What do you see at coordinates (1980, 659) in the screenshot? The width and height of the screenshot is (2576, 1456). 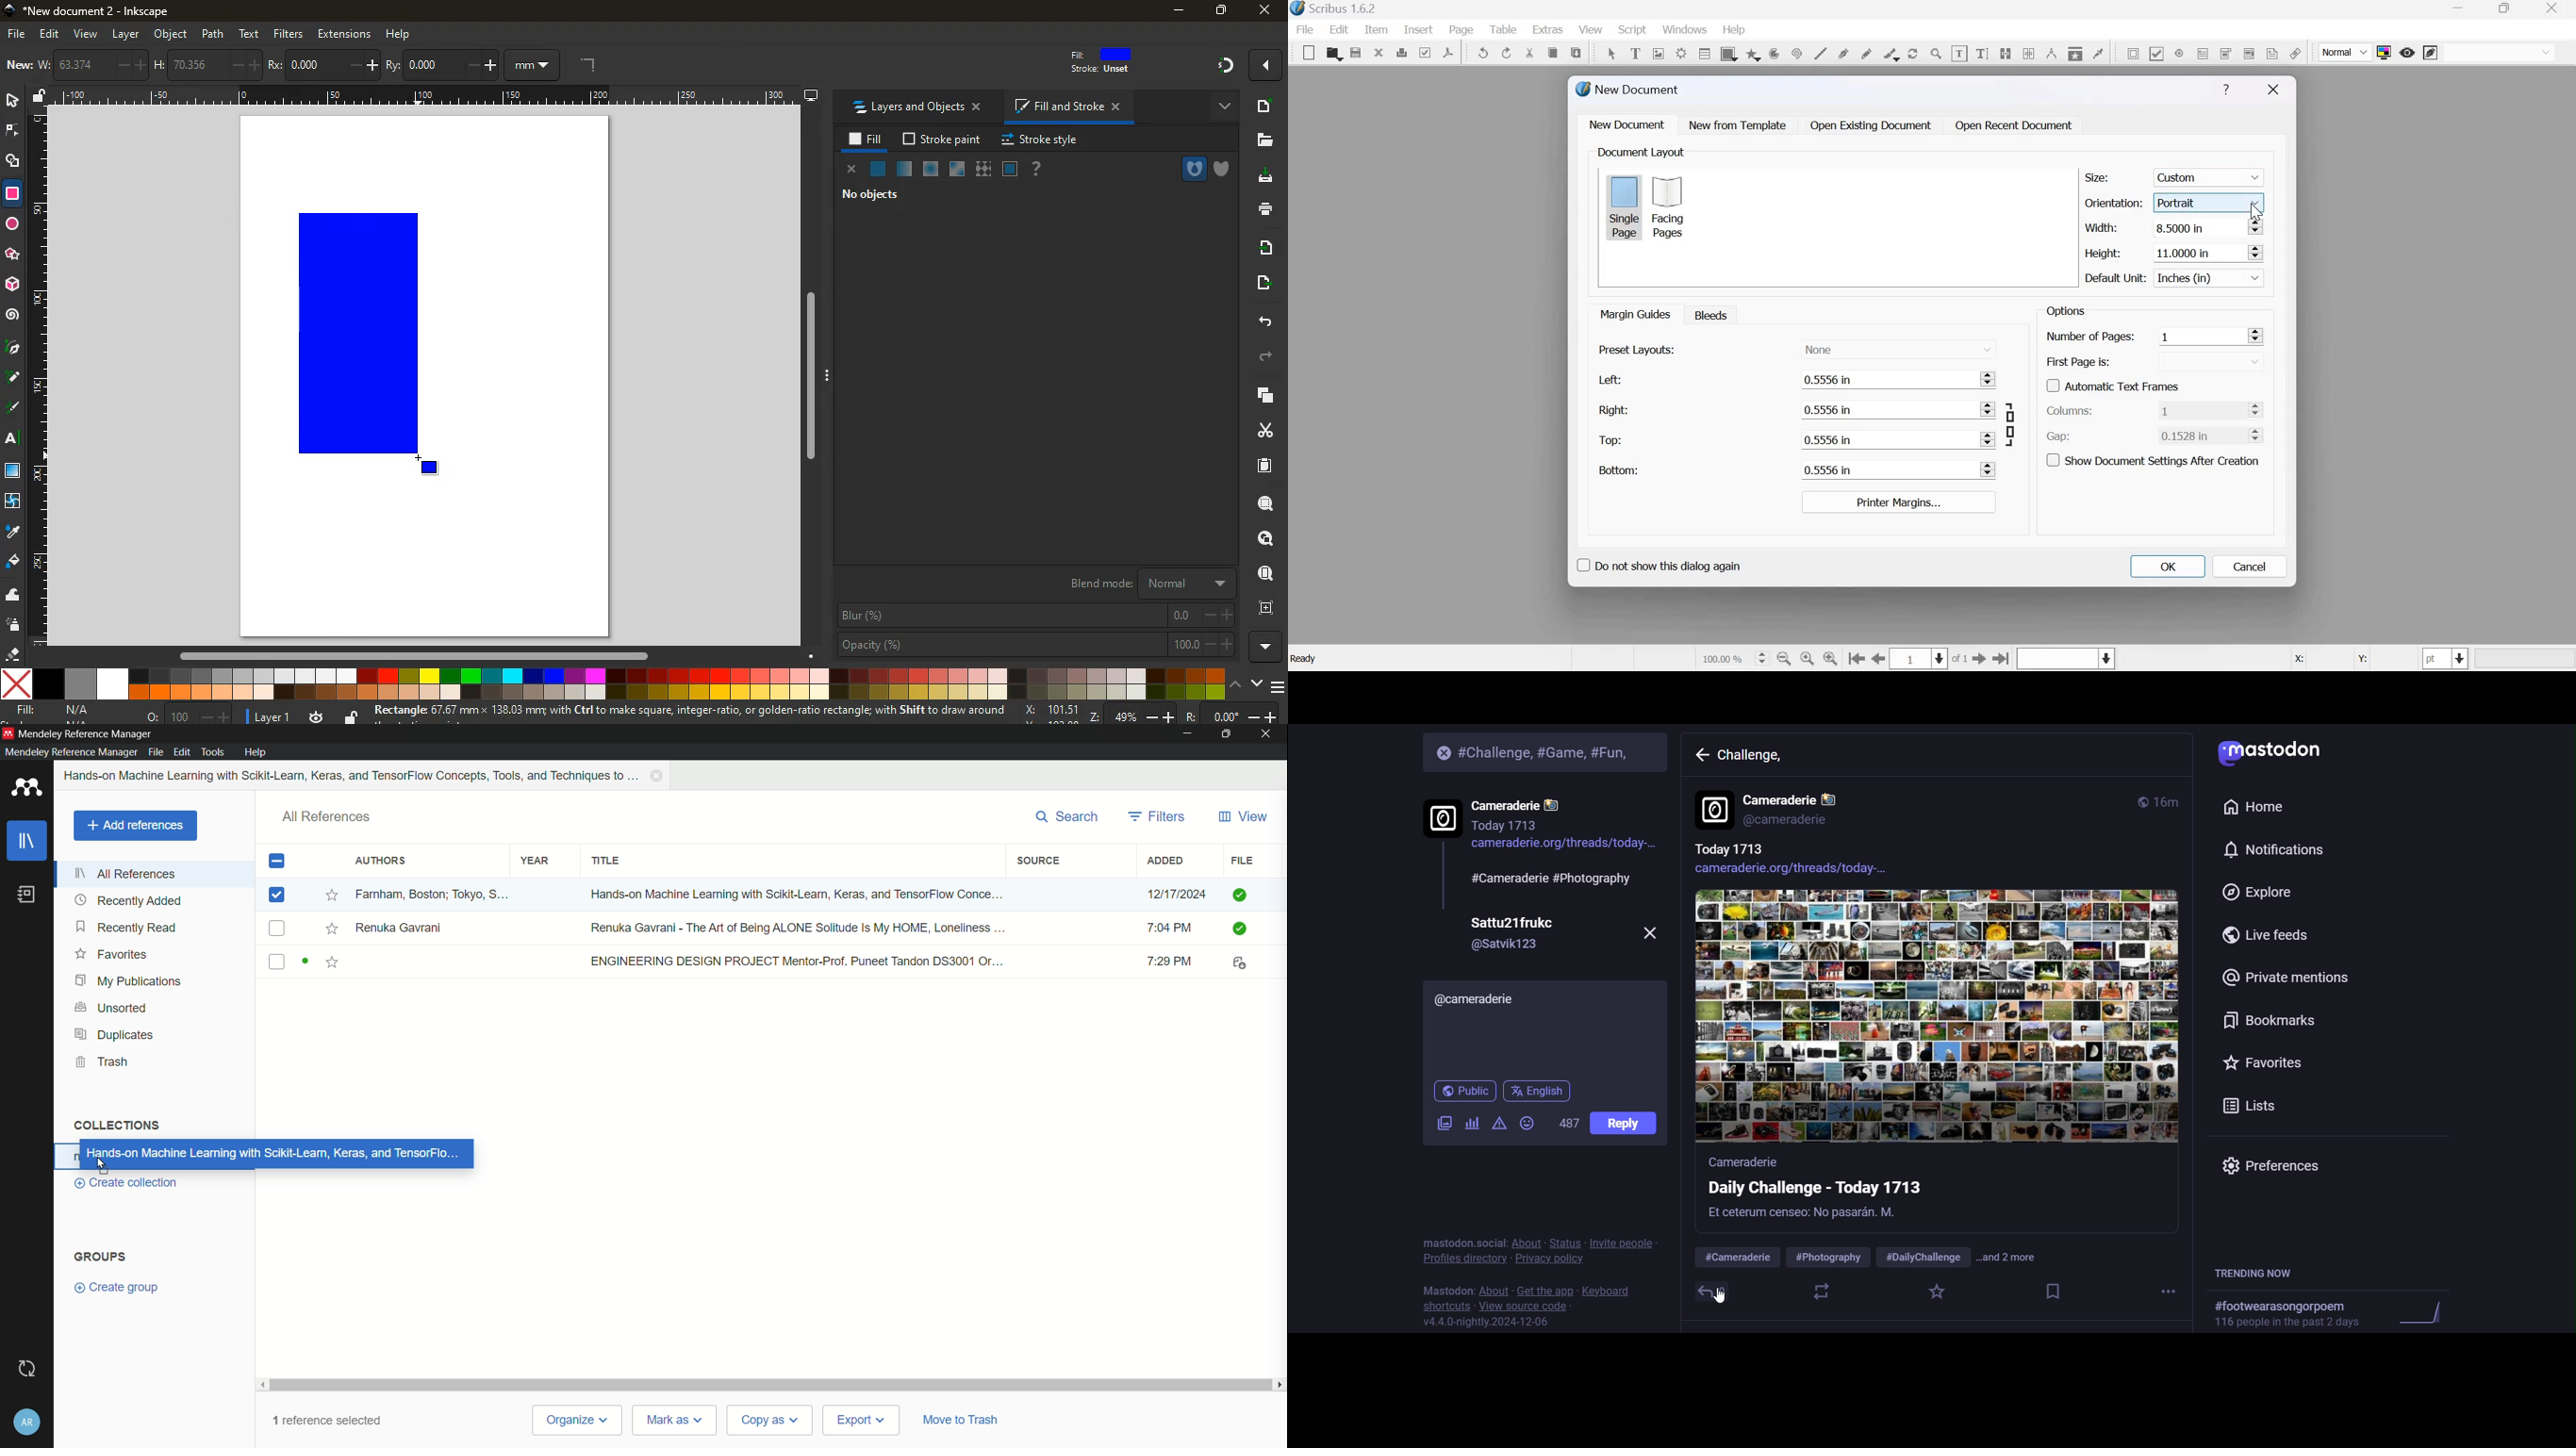 I see `go to the next page` at bounding box center [1980, 659].